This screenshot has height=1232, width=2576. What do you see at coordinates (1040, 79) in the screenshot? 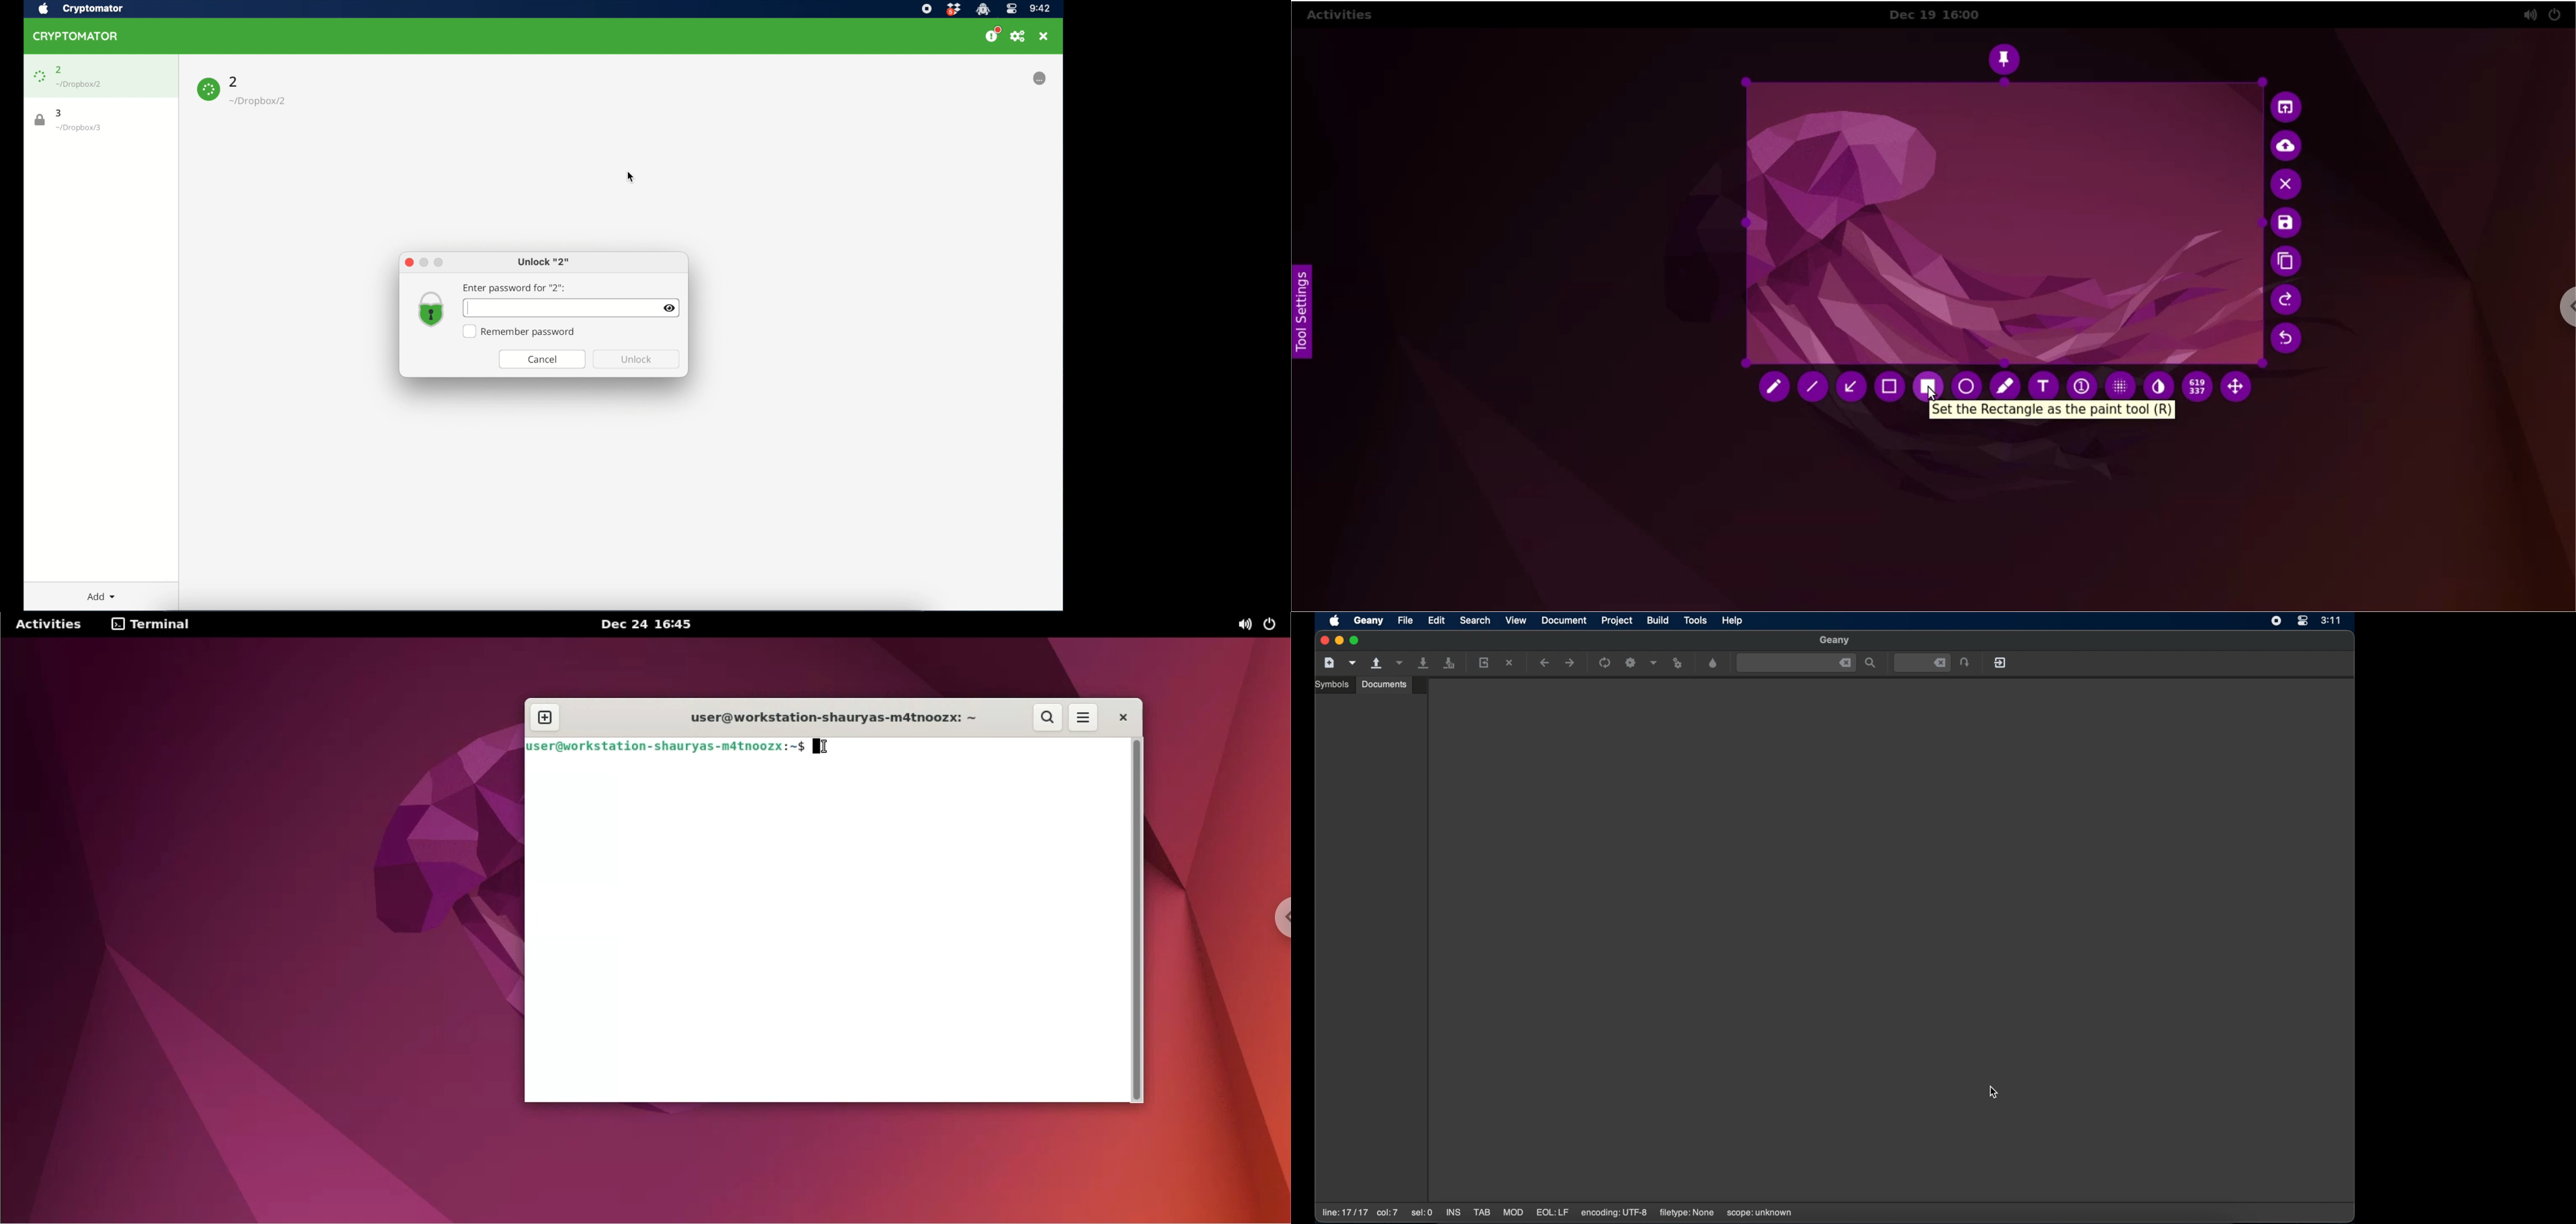
I see `loading` at bounding box center [1040, 79].